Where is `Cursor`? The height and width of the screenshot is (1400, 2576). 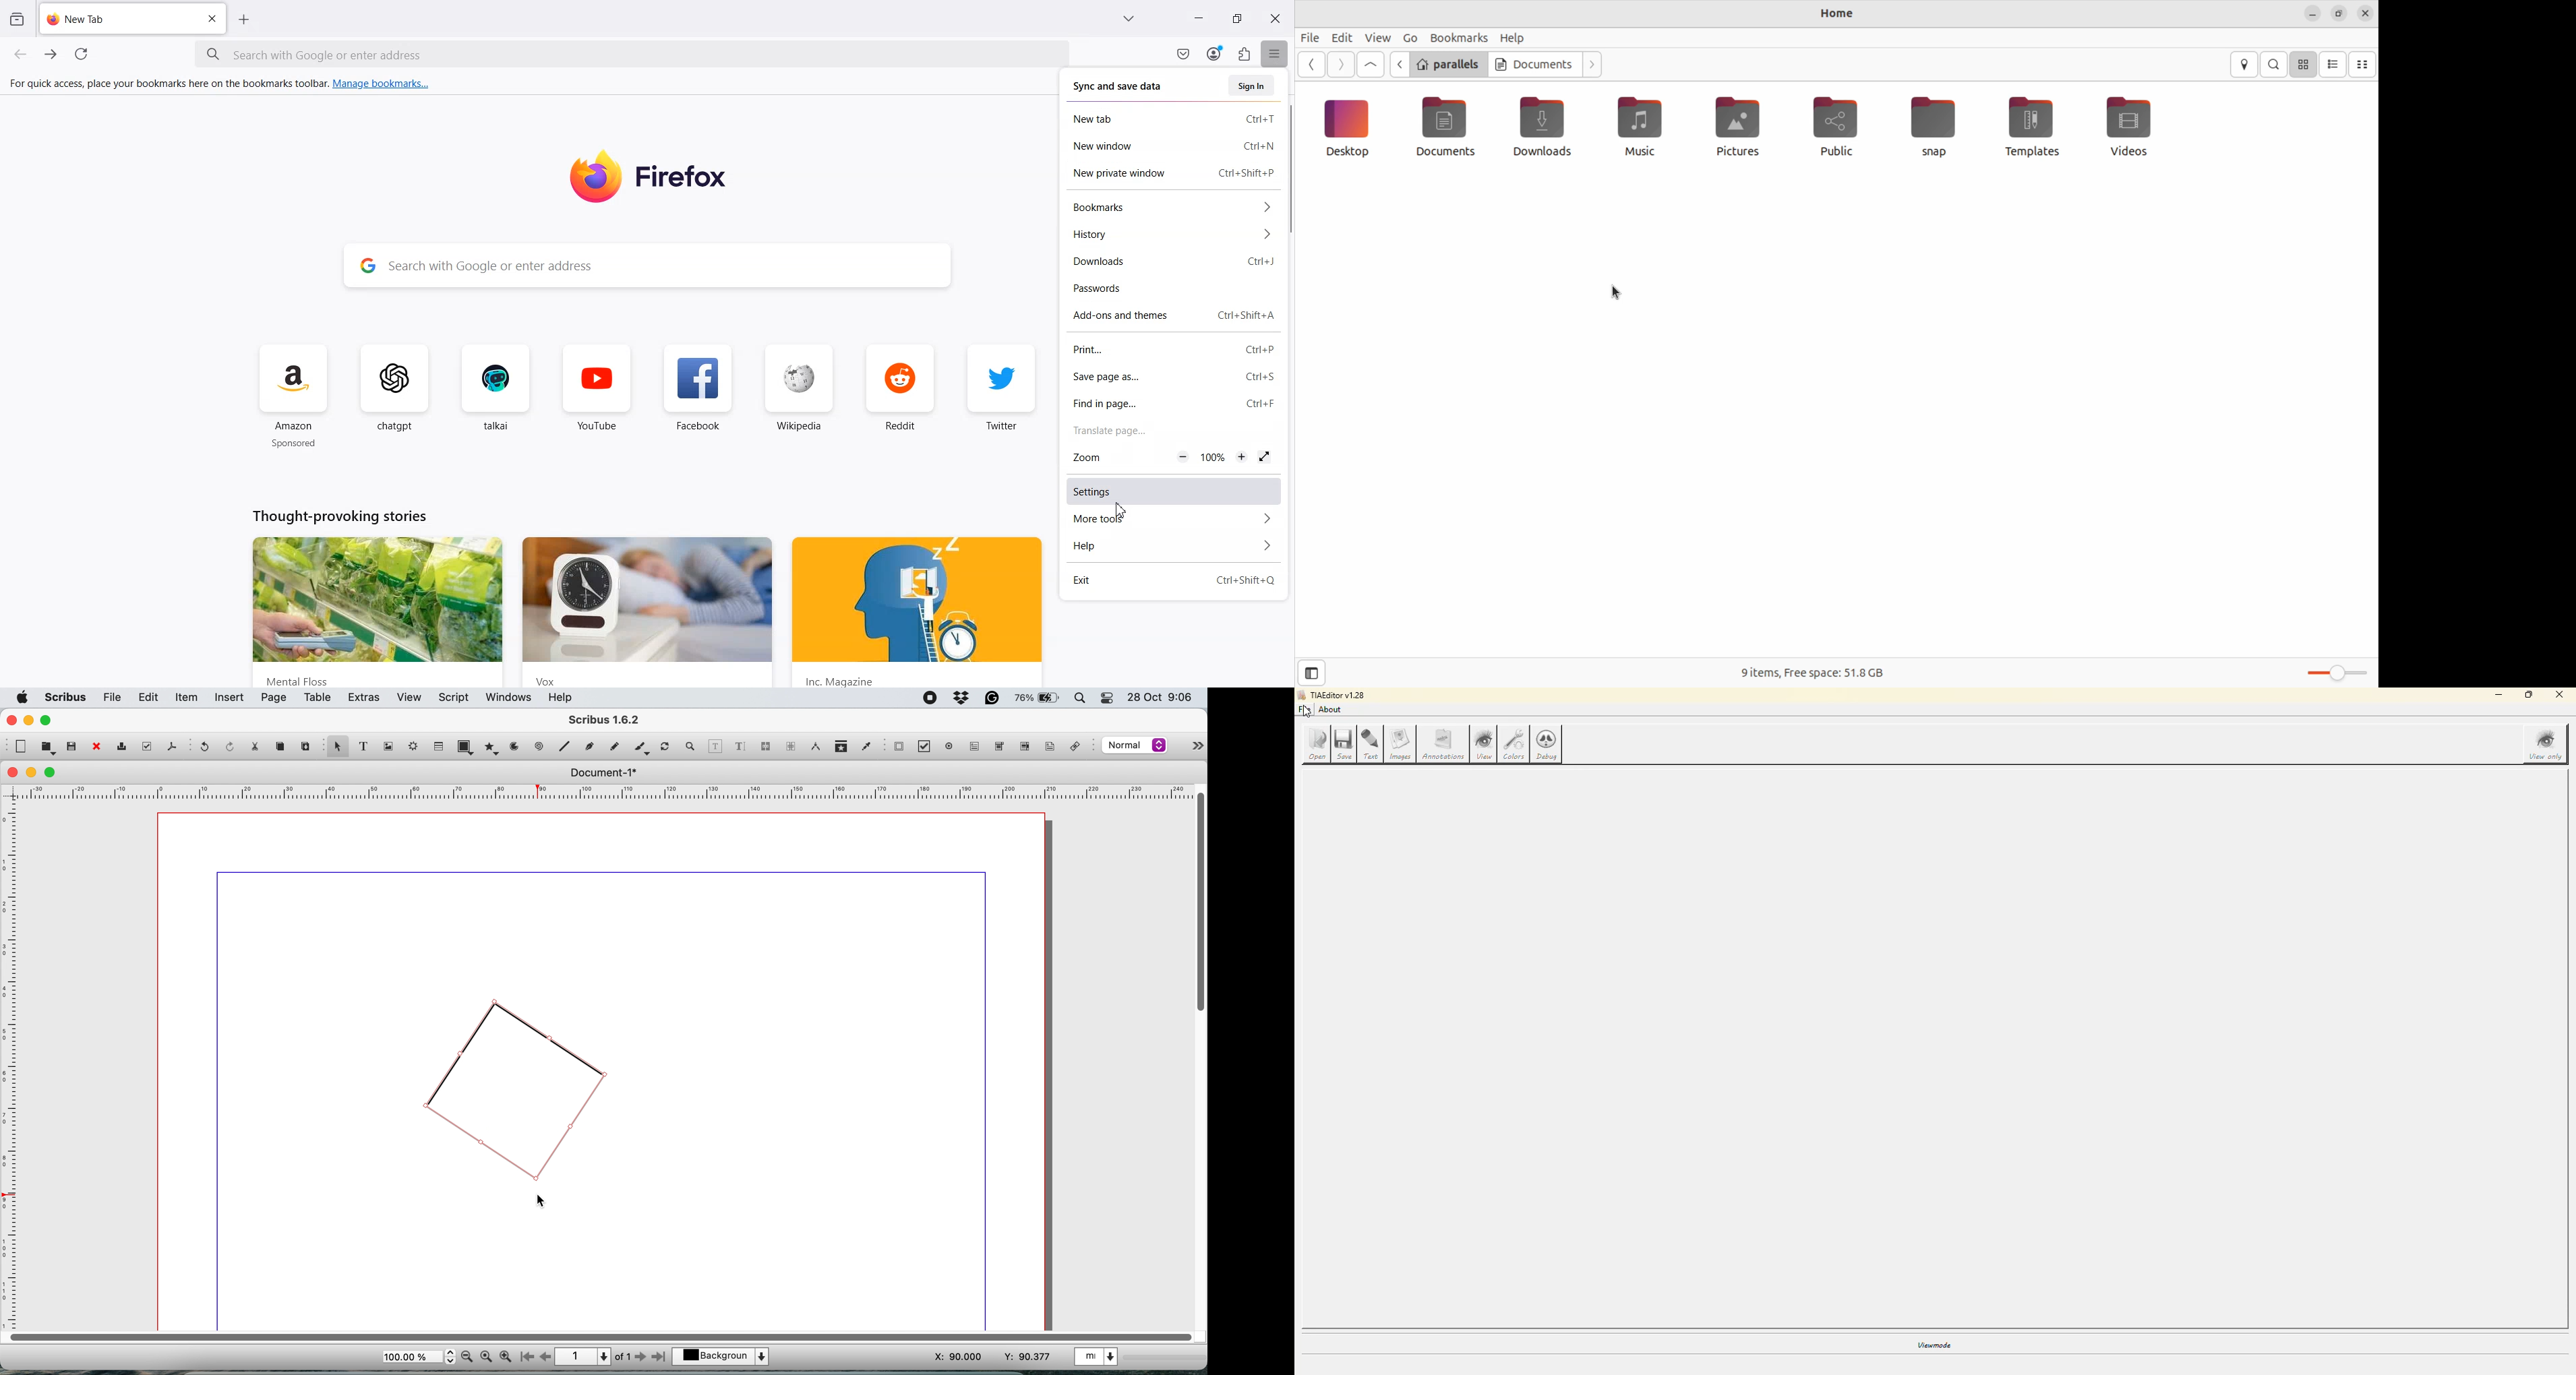 Cursor is located at coordinates (1120, 506).